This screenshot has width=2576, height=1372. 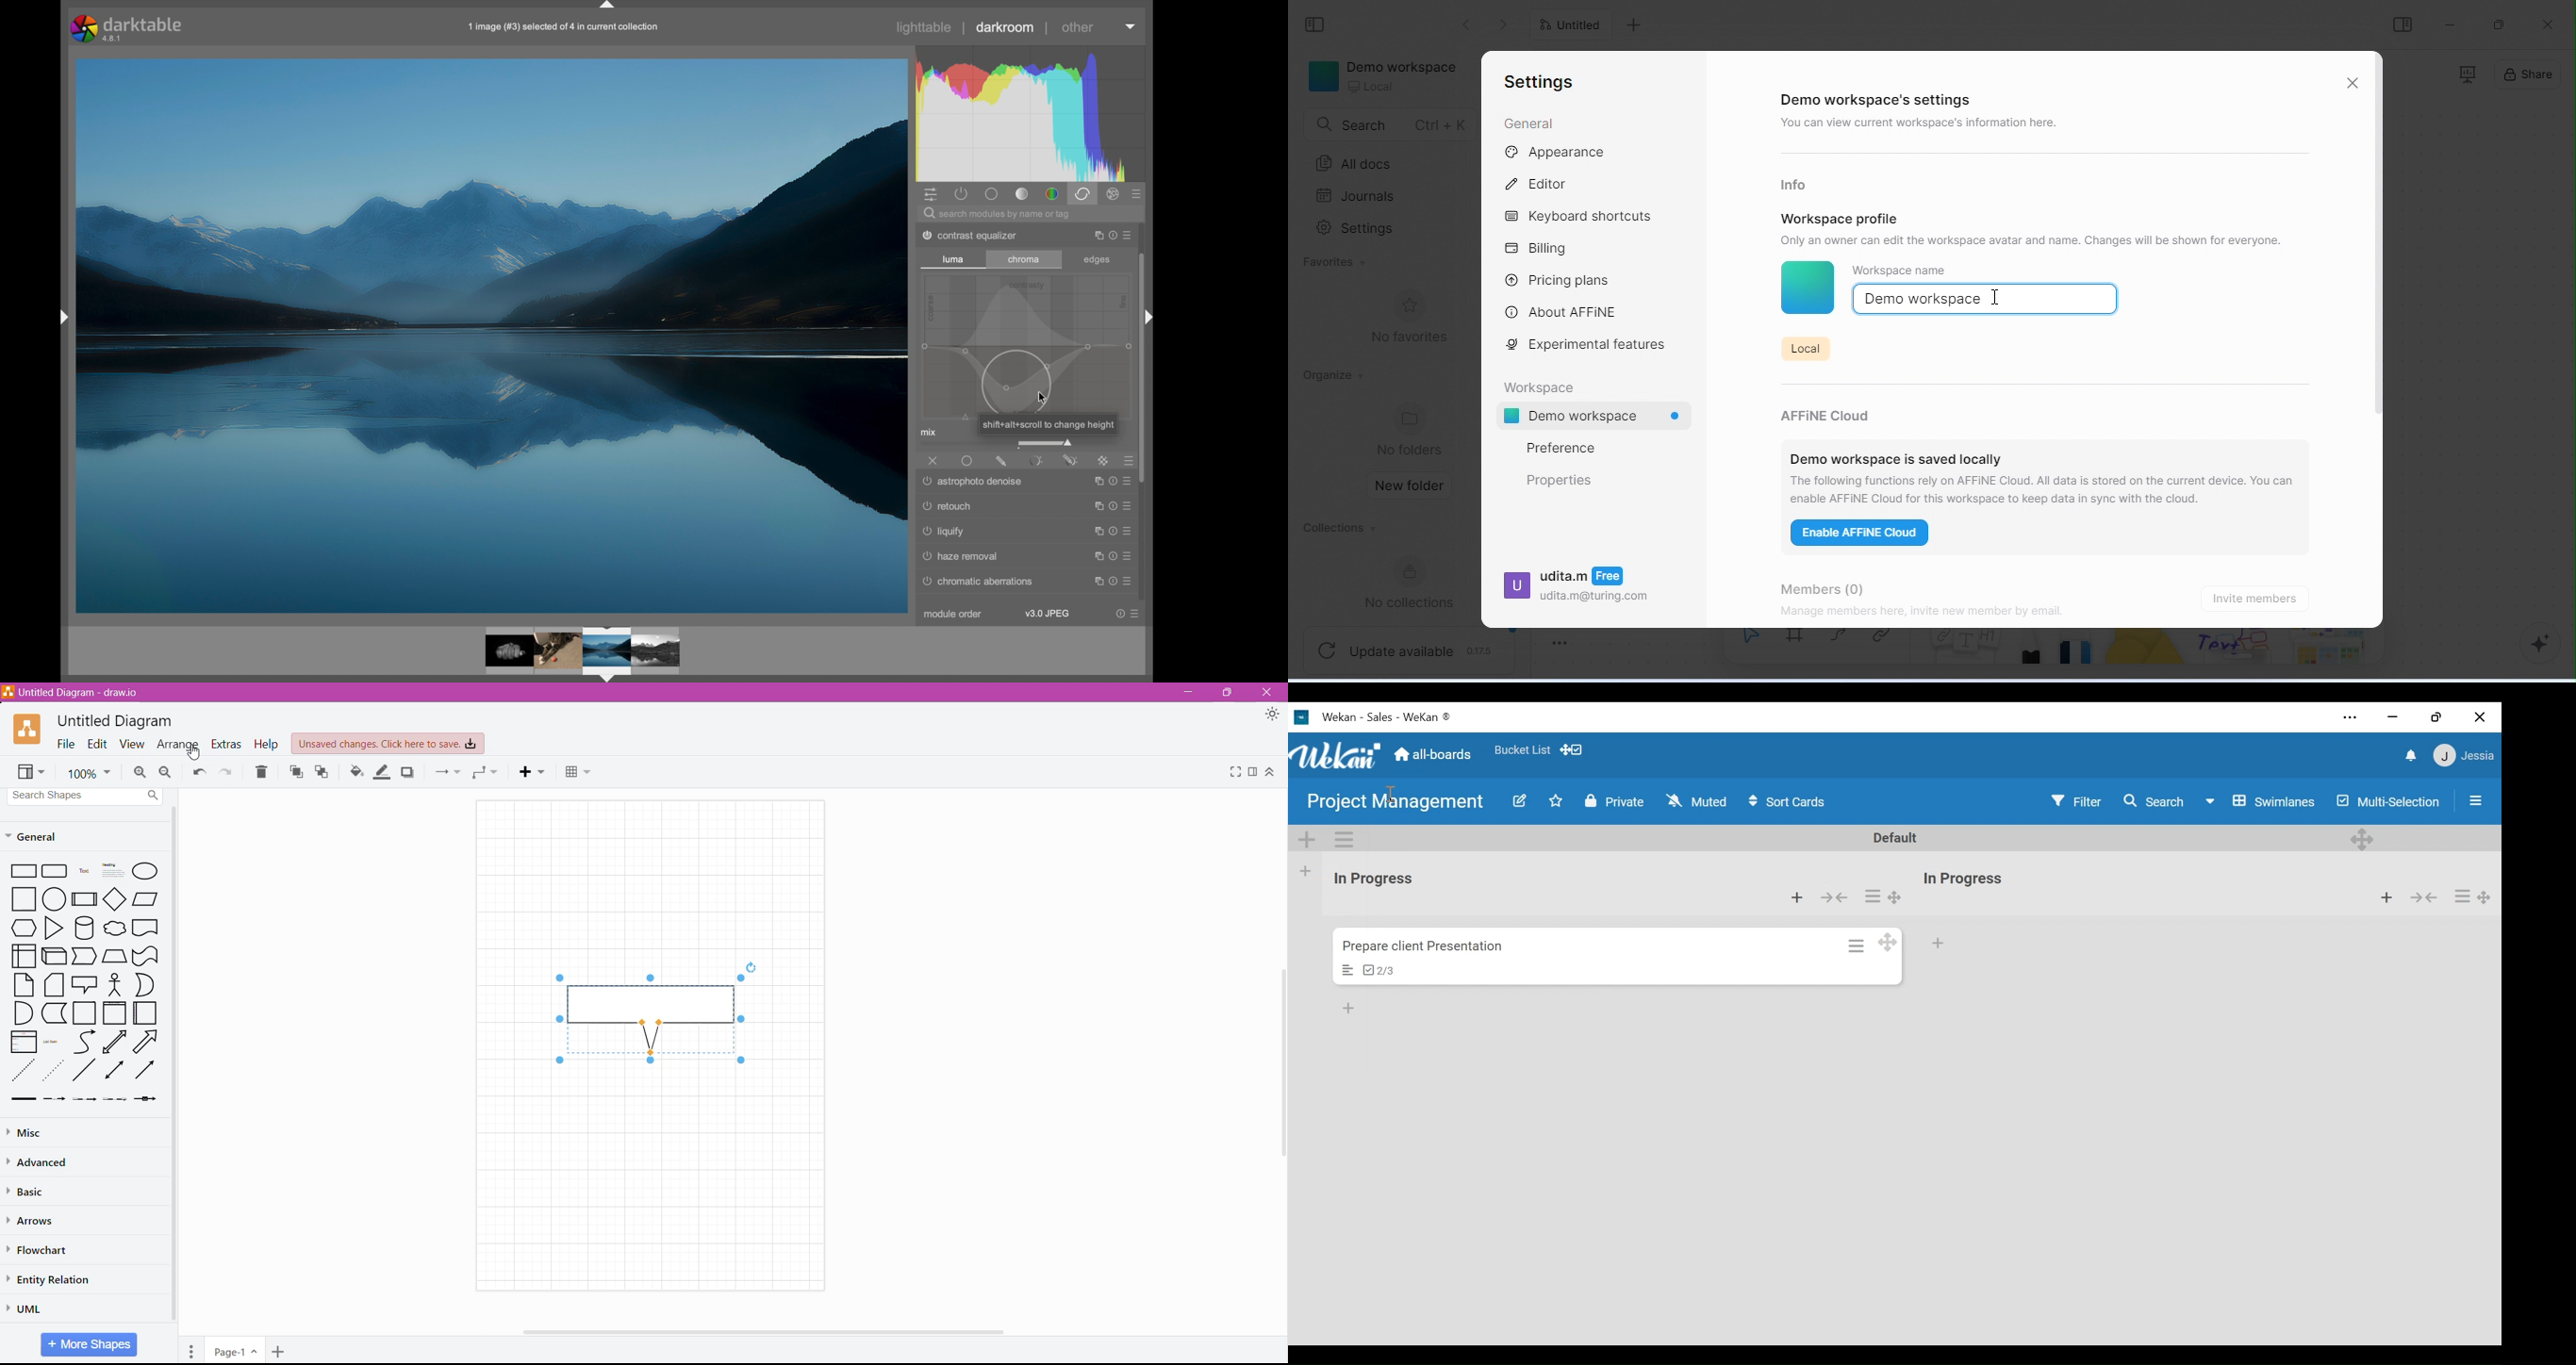 What do you see at coordinates (1564, 311) in the screenshot?
I see `about affine` at bounding box center [1564, 311].